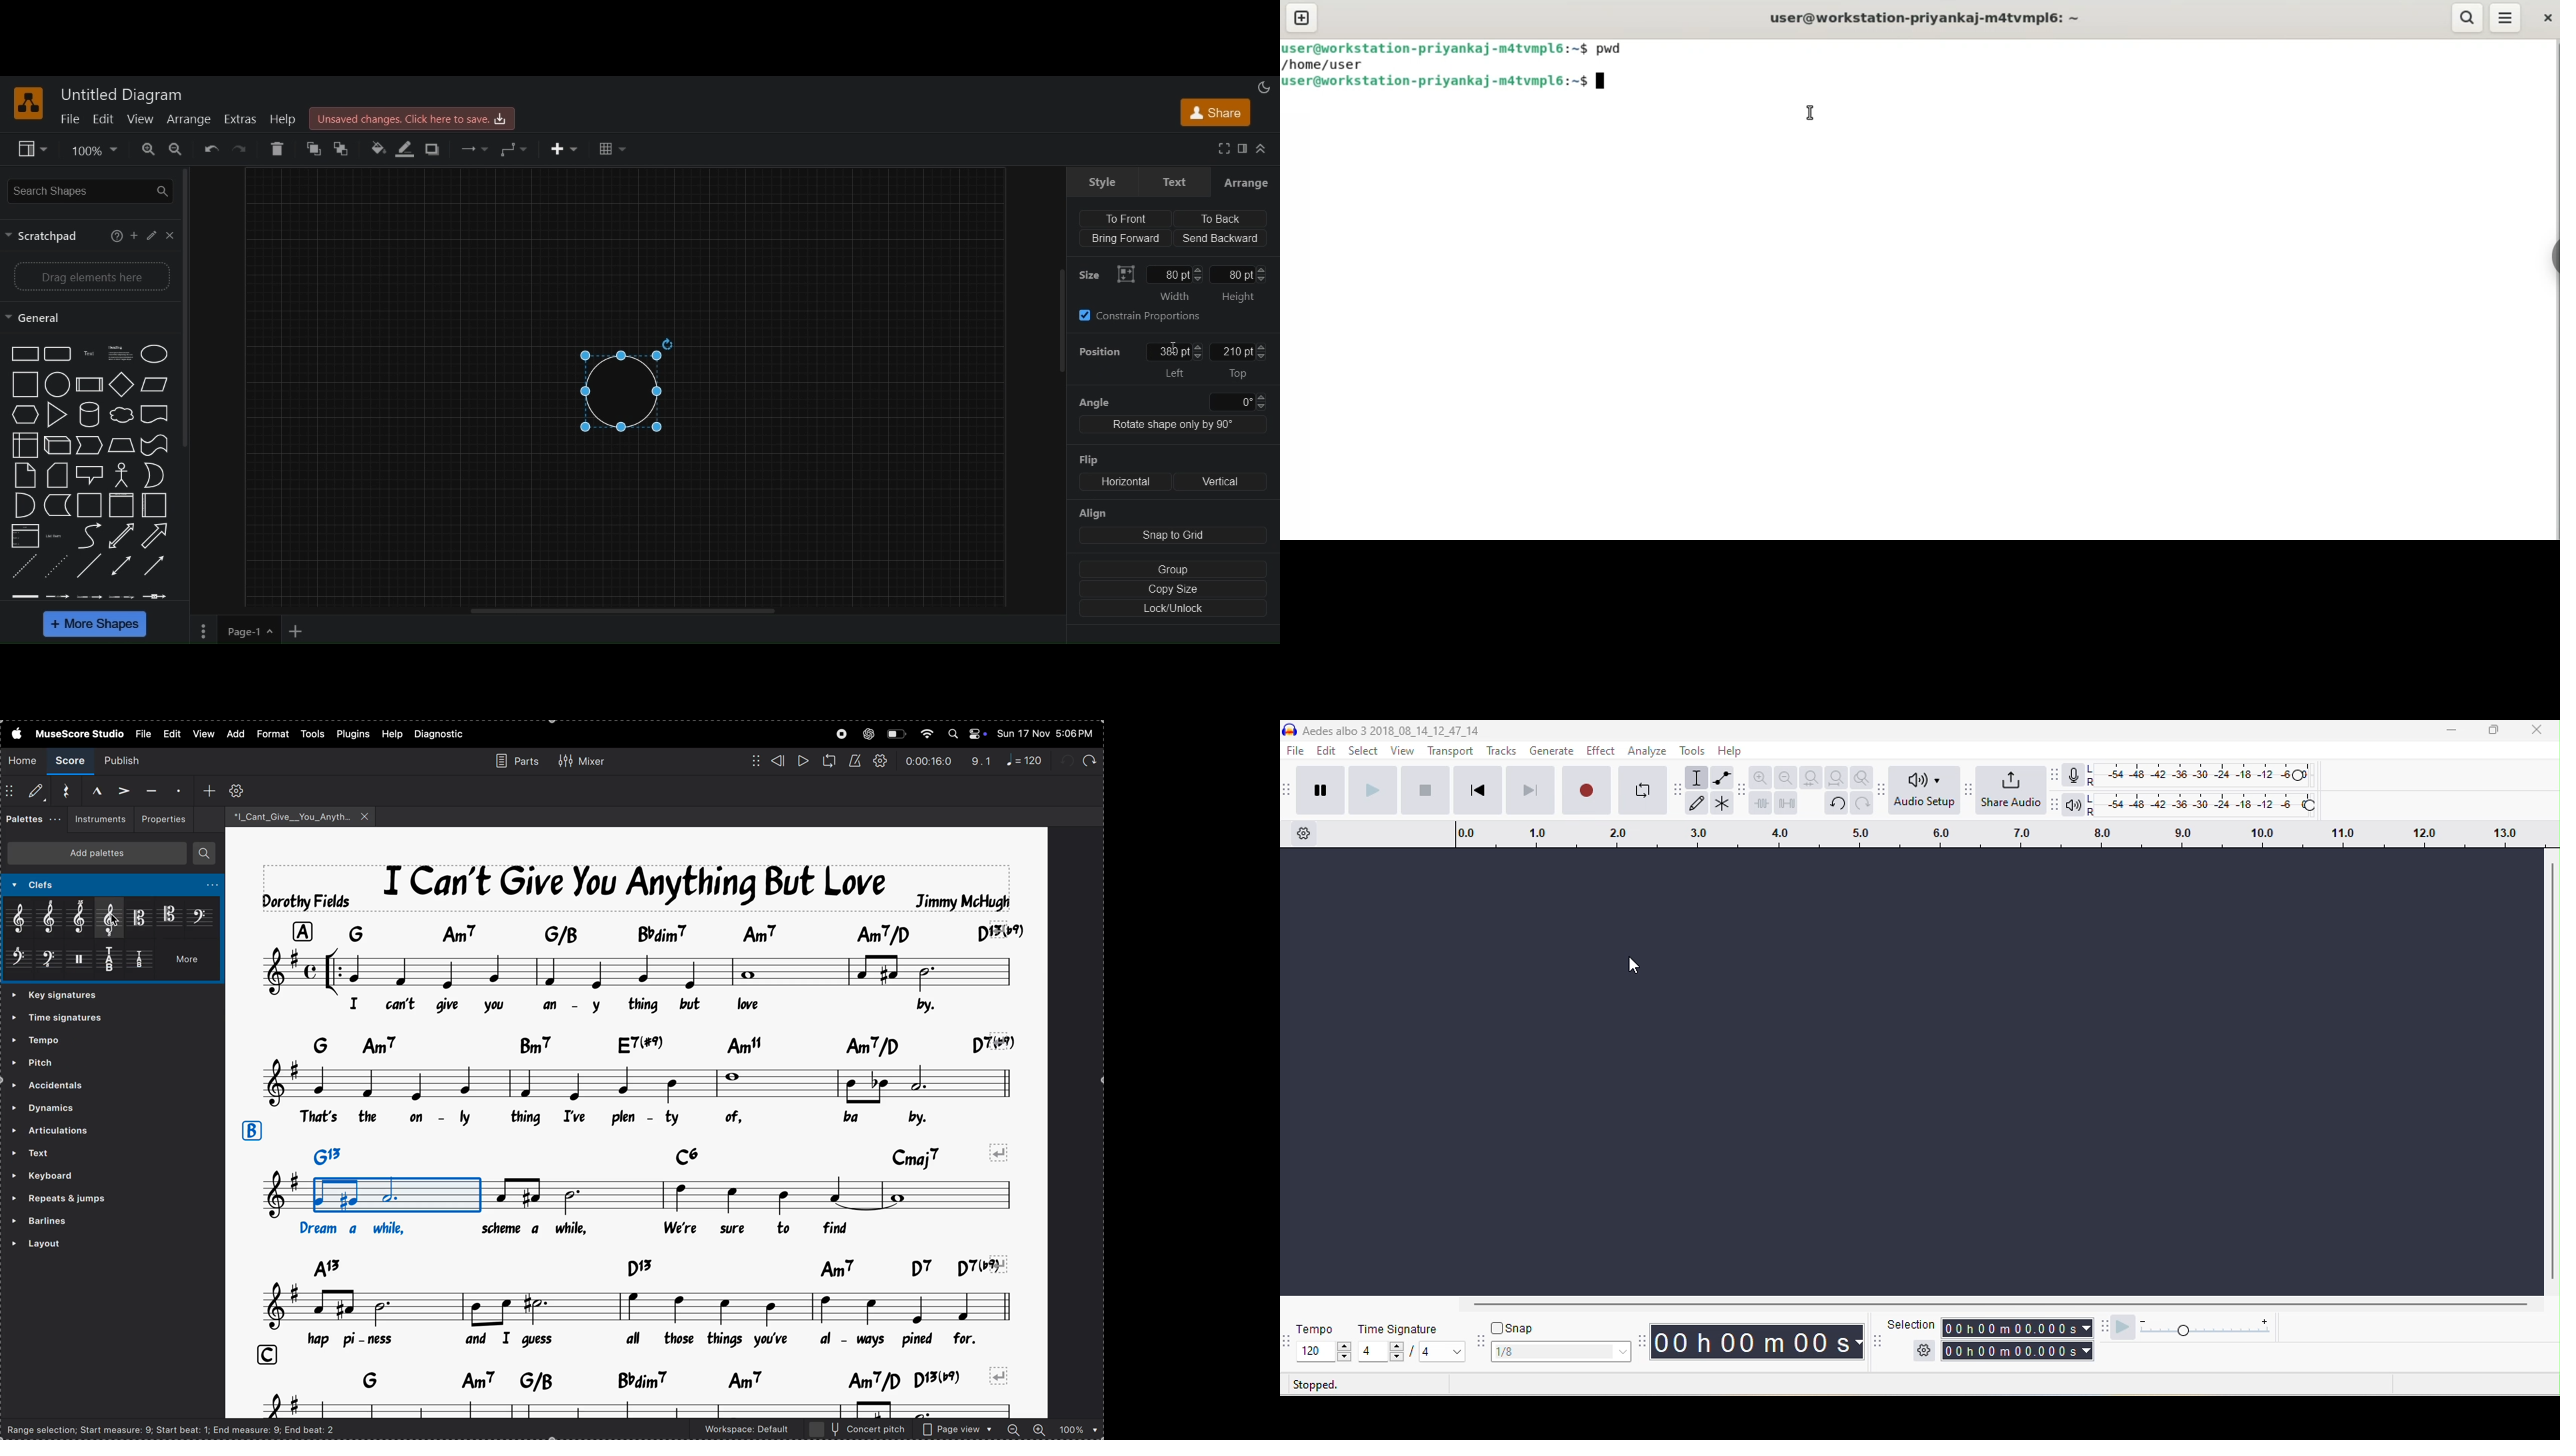 The height and width of the screenshot is (1456, 2576). I want to click on send backward, so click(1221, 238).